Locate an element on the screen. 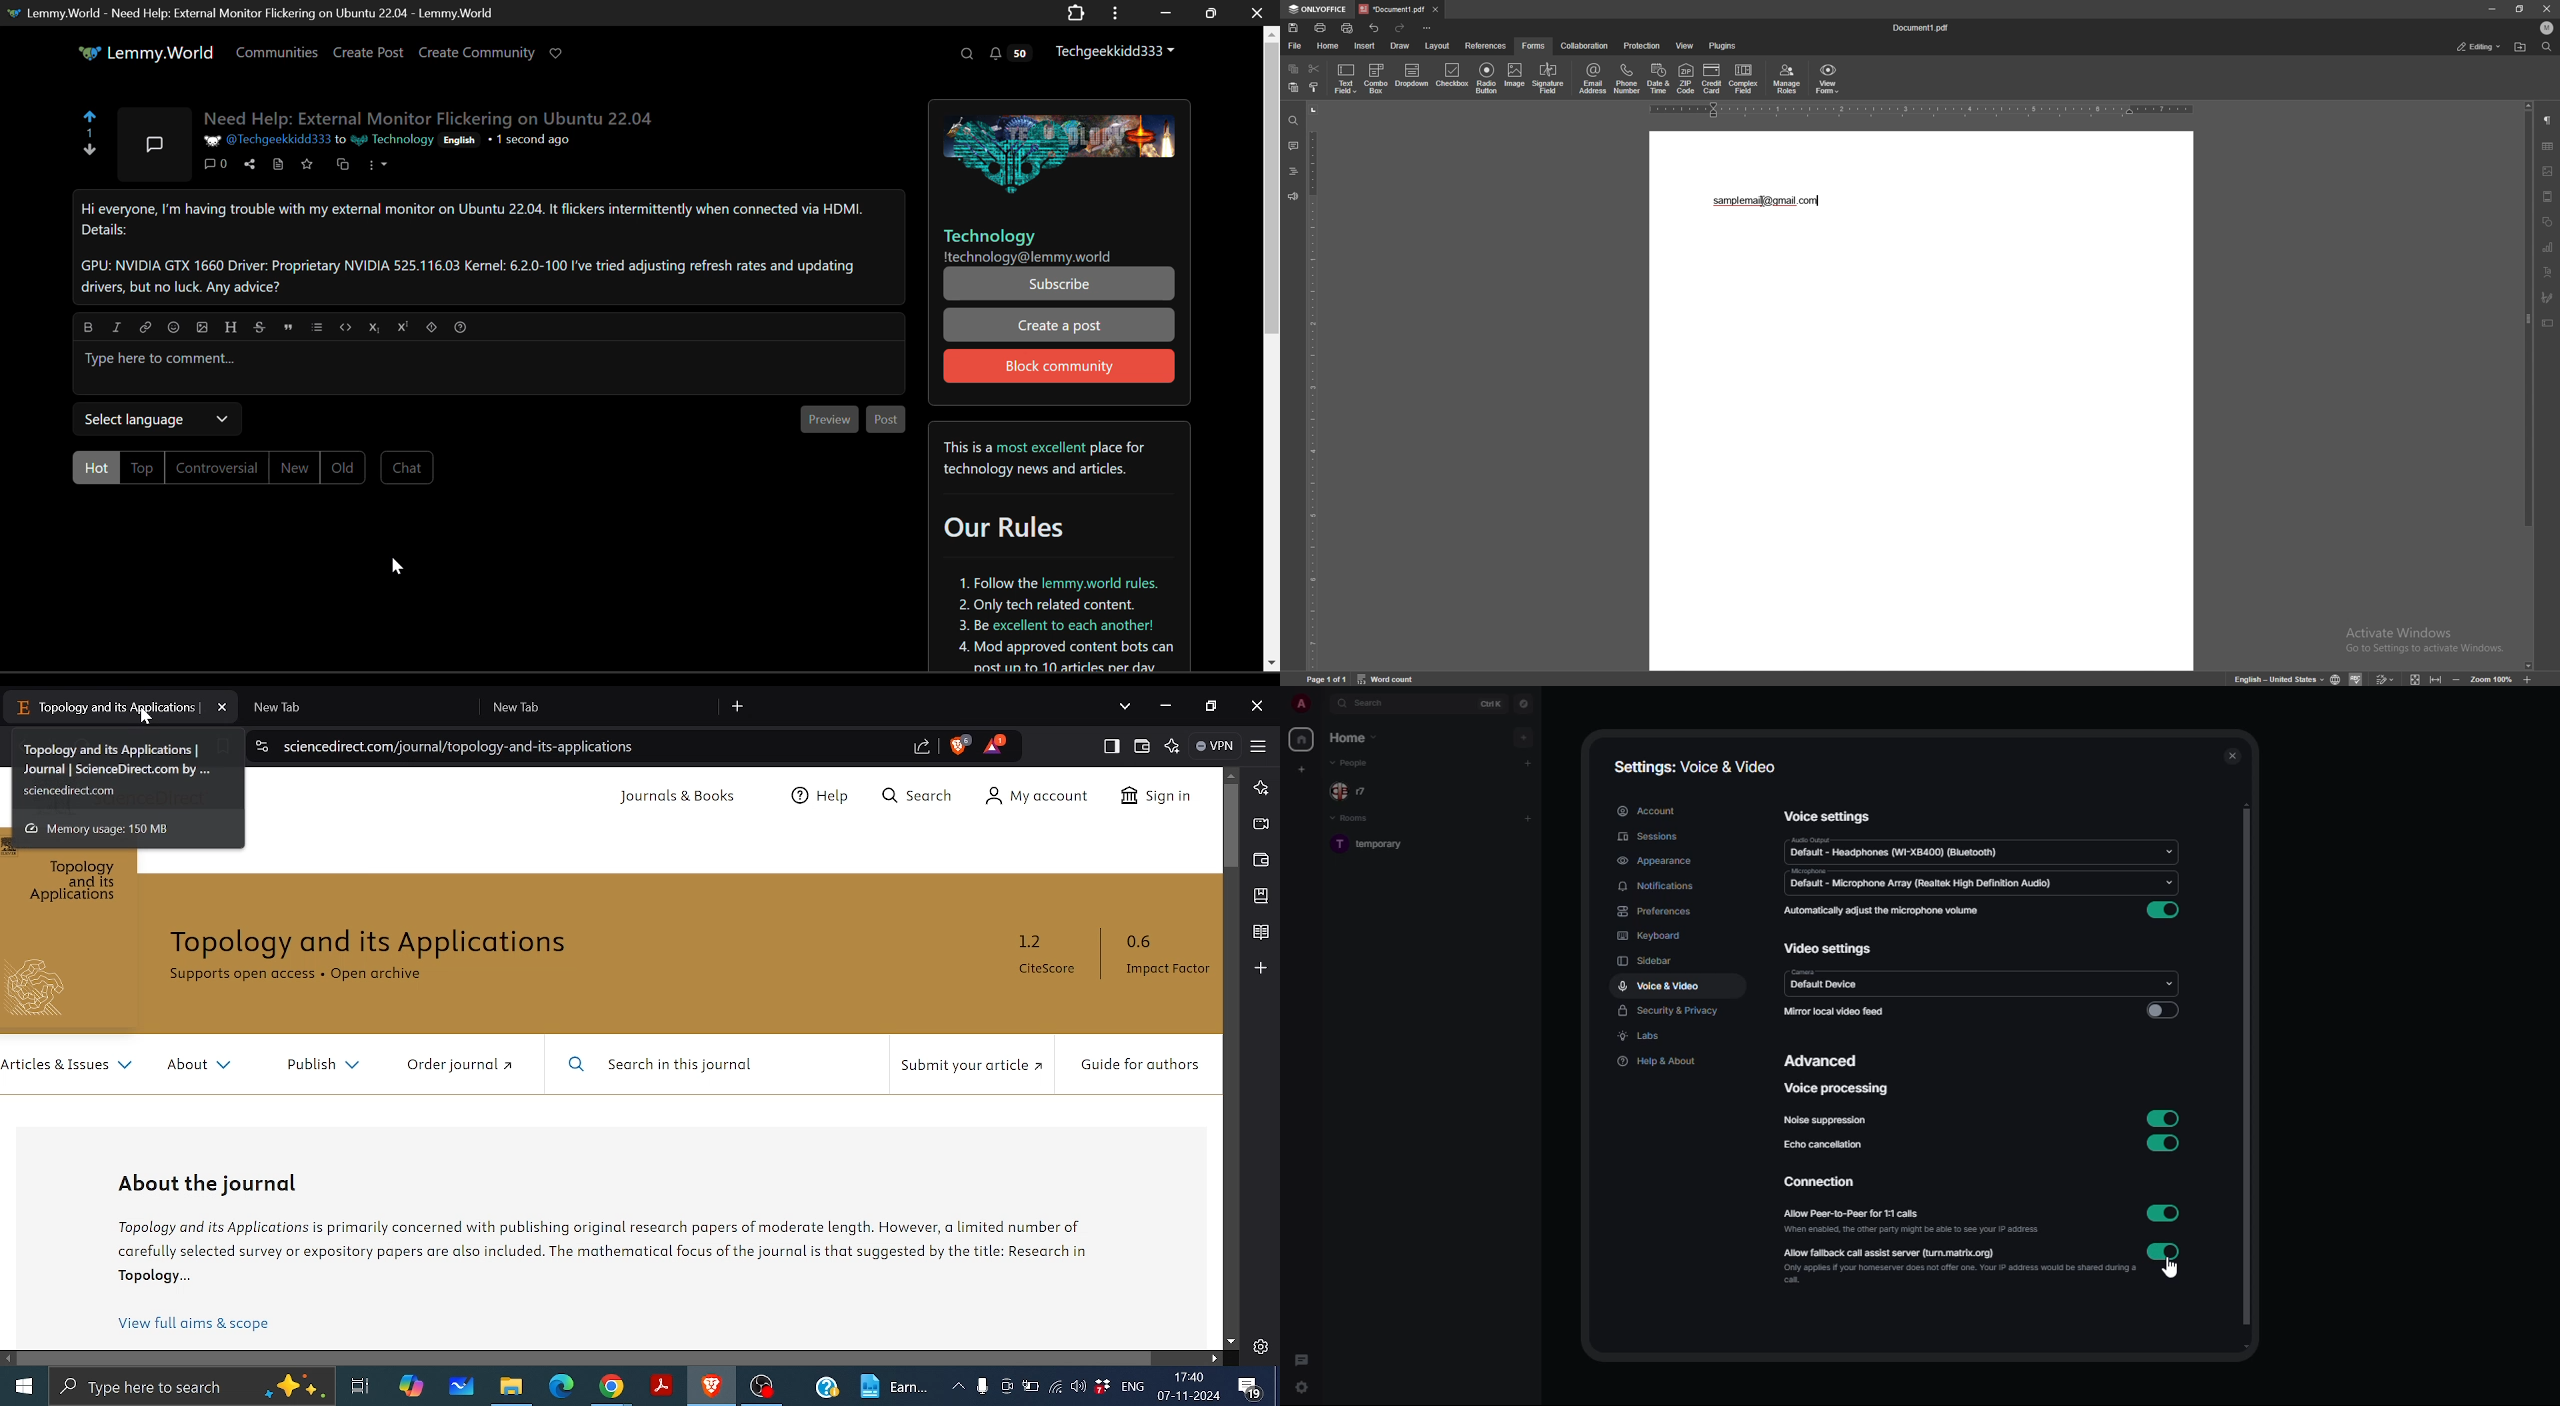 Image resolution: width=2576 pixels, height=1428 pixels. people is located at coordinates (1352, 765).